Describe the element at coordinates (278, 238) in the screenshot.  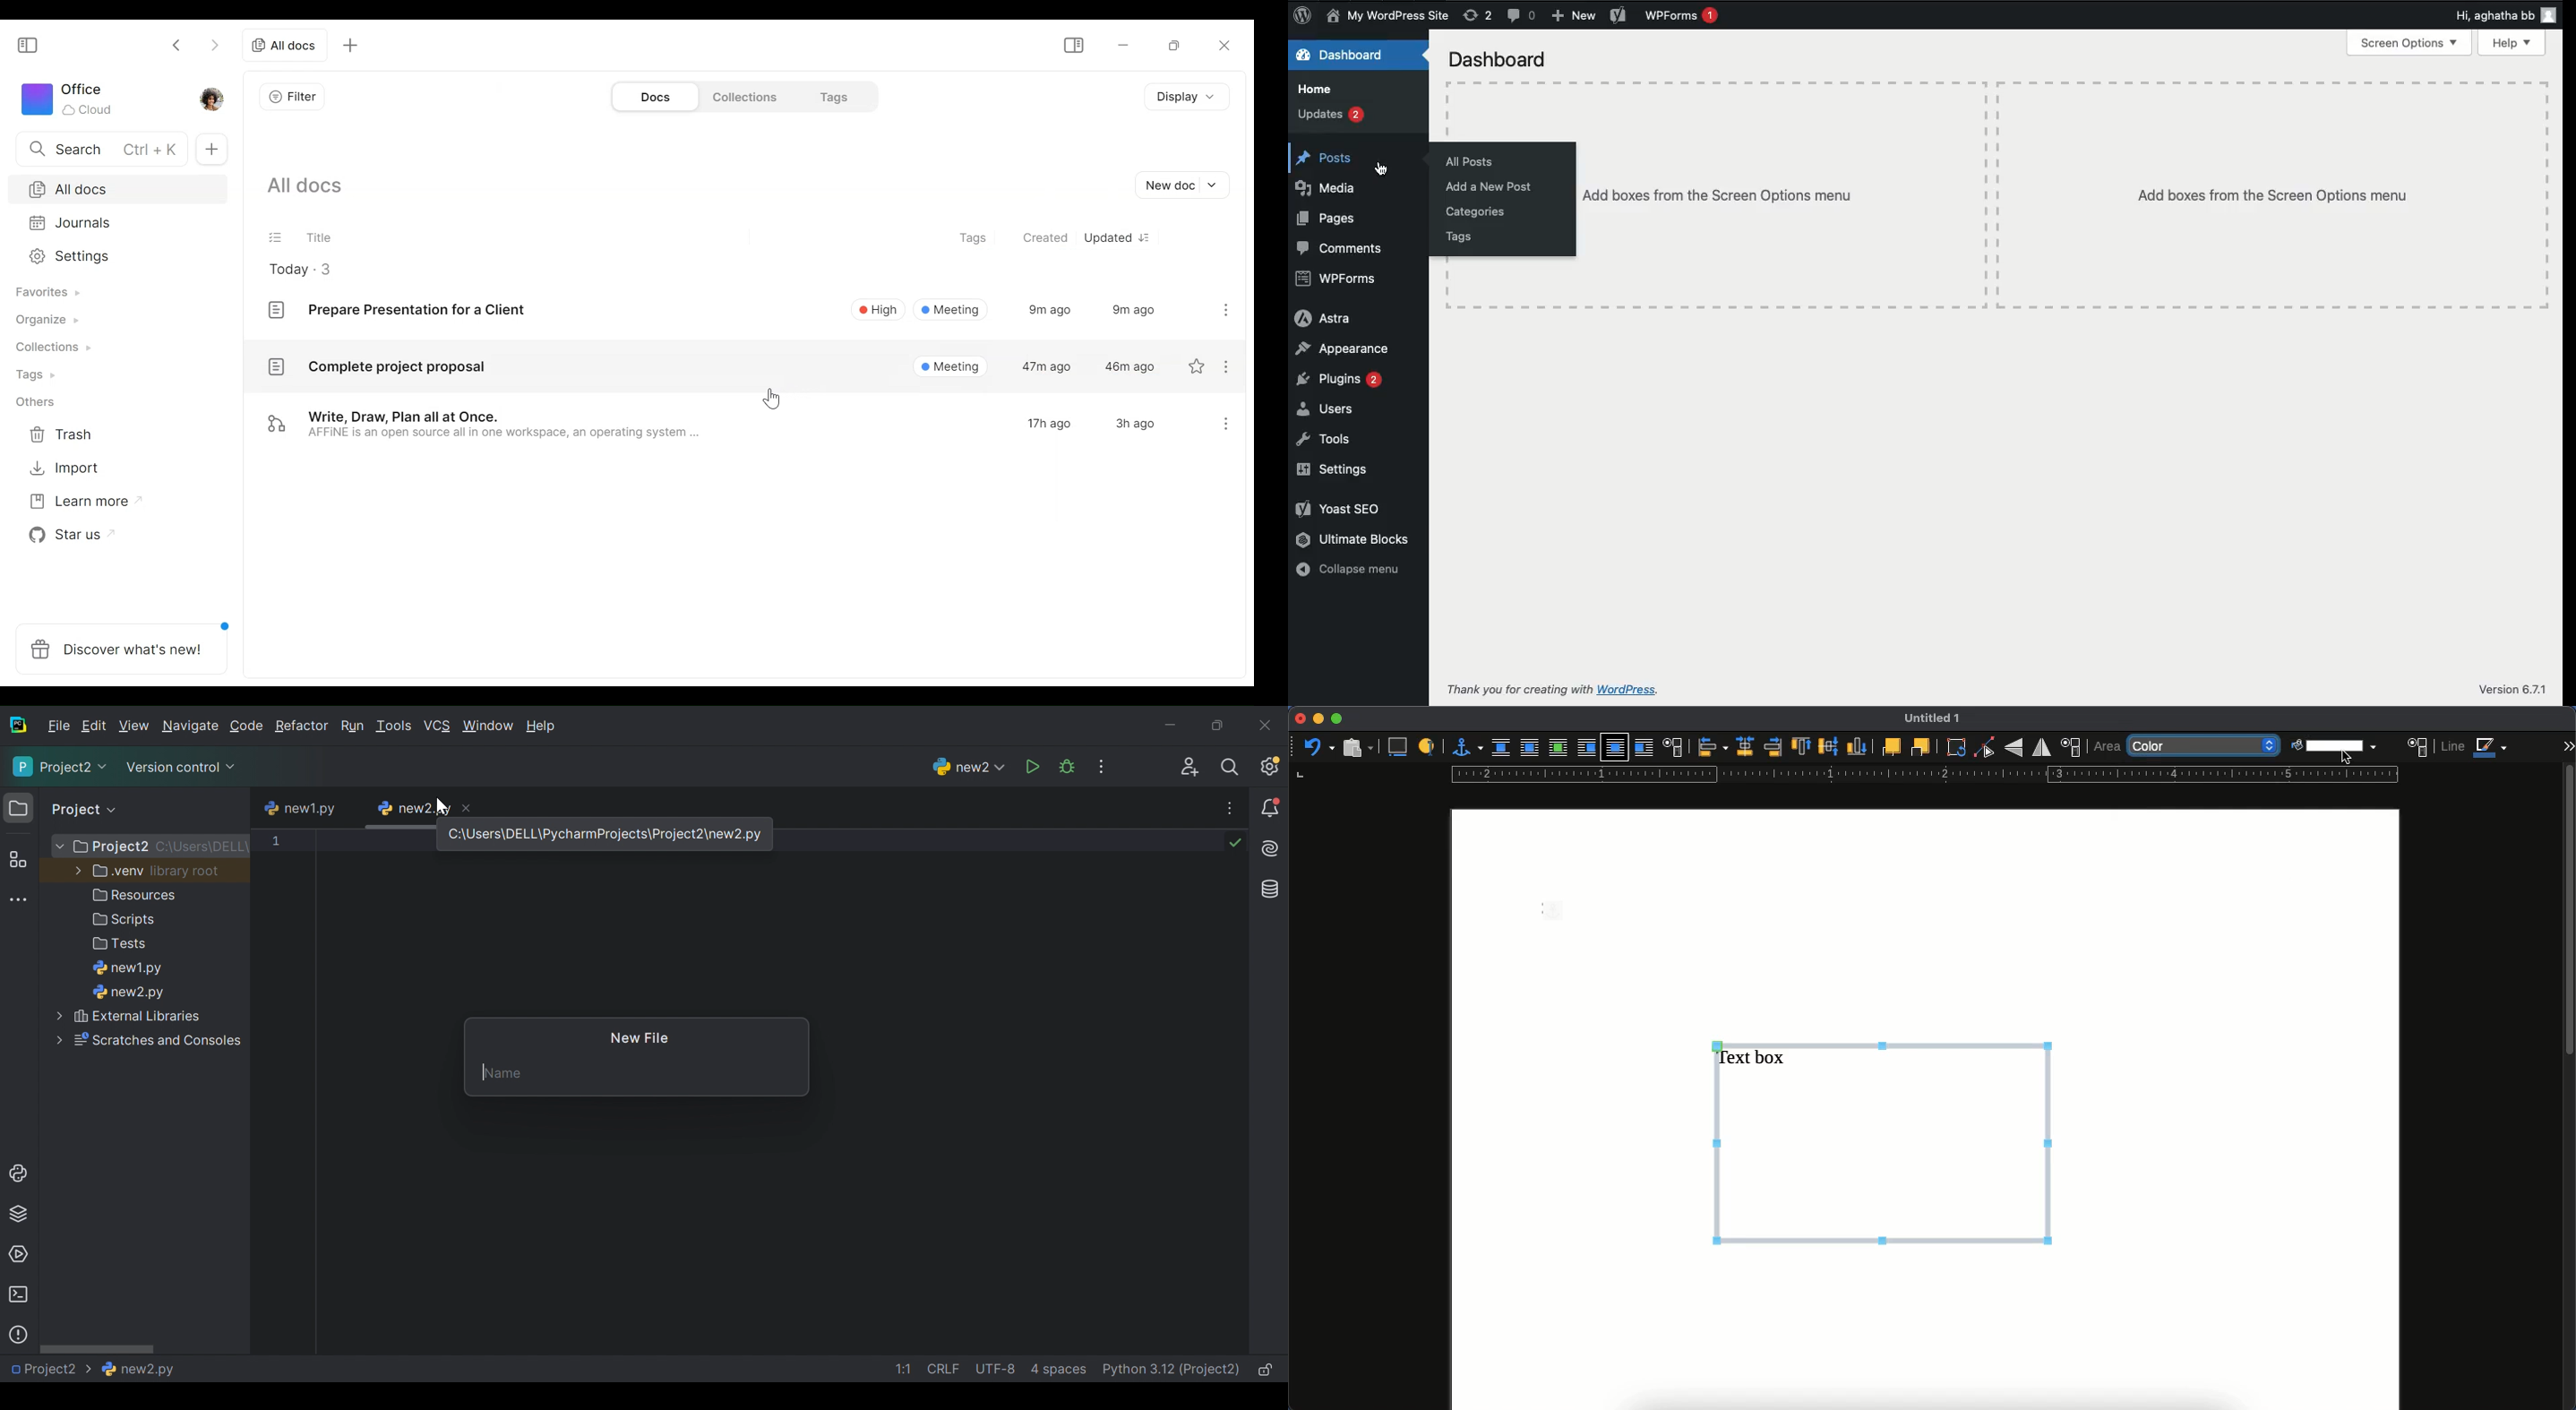
I see `(un)select` at that location.